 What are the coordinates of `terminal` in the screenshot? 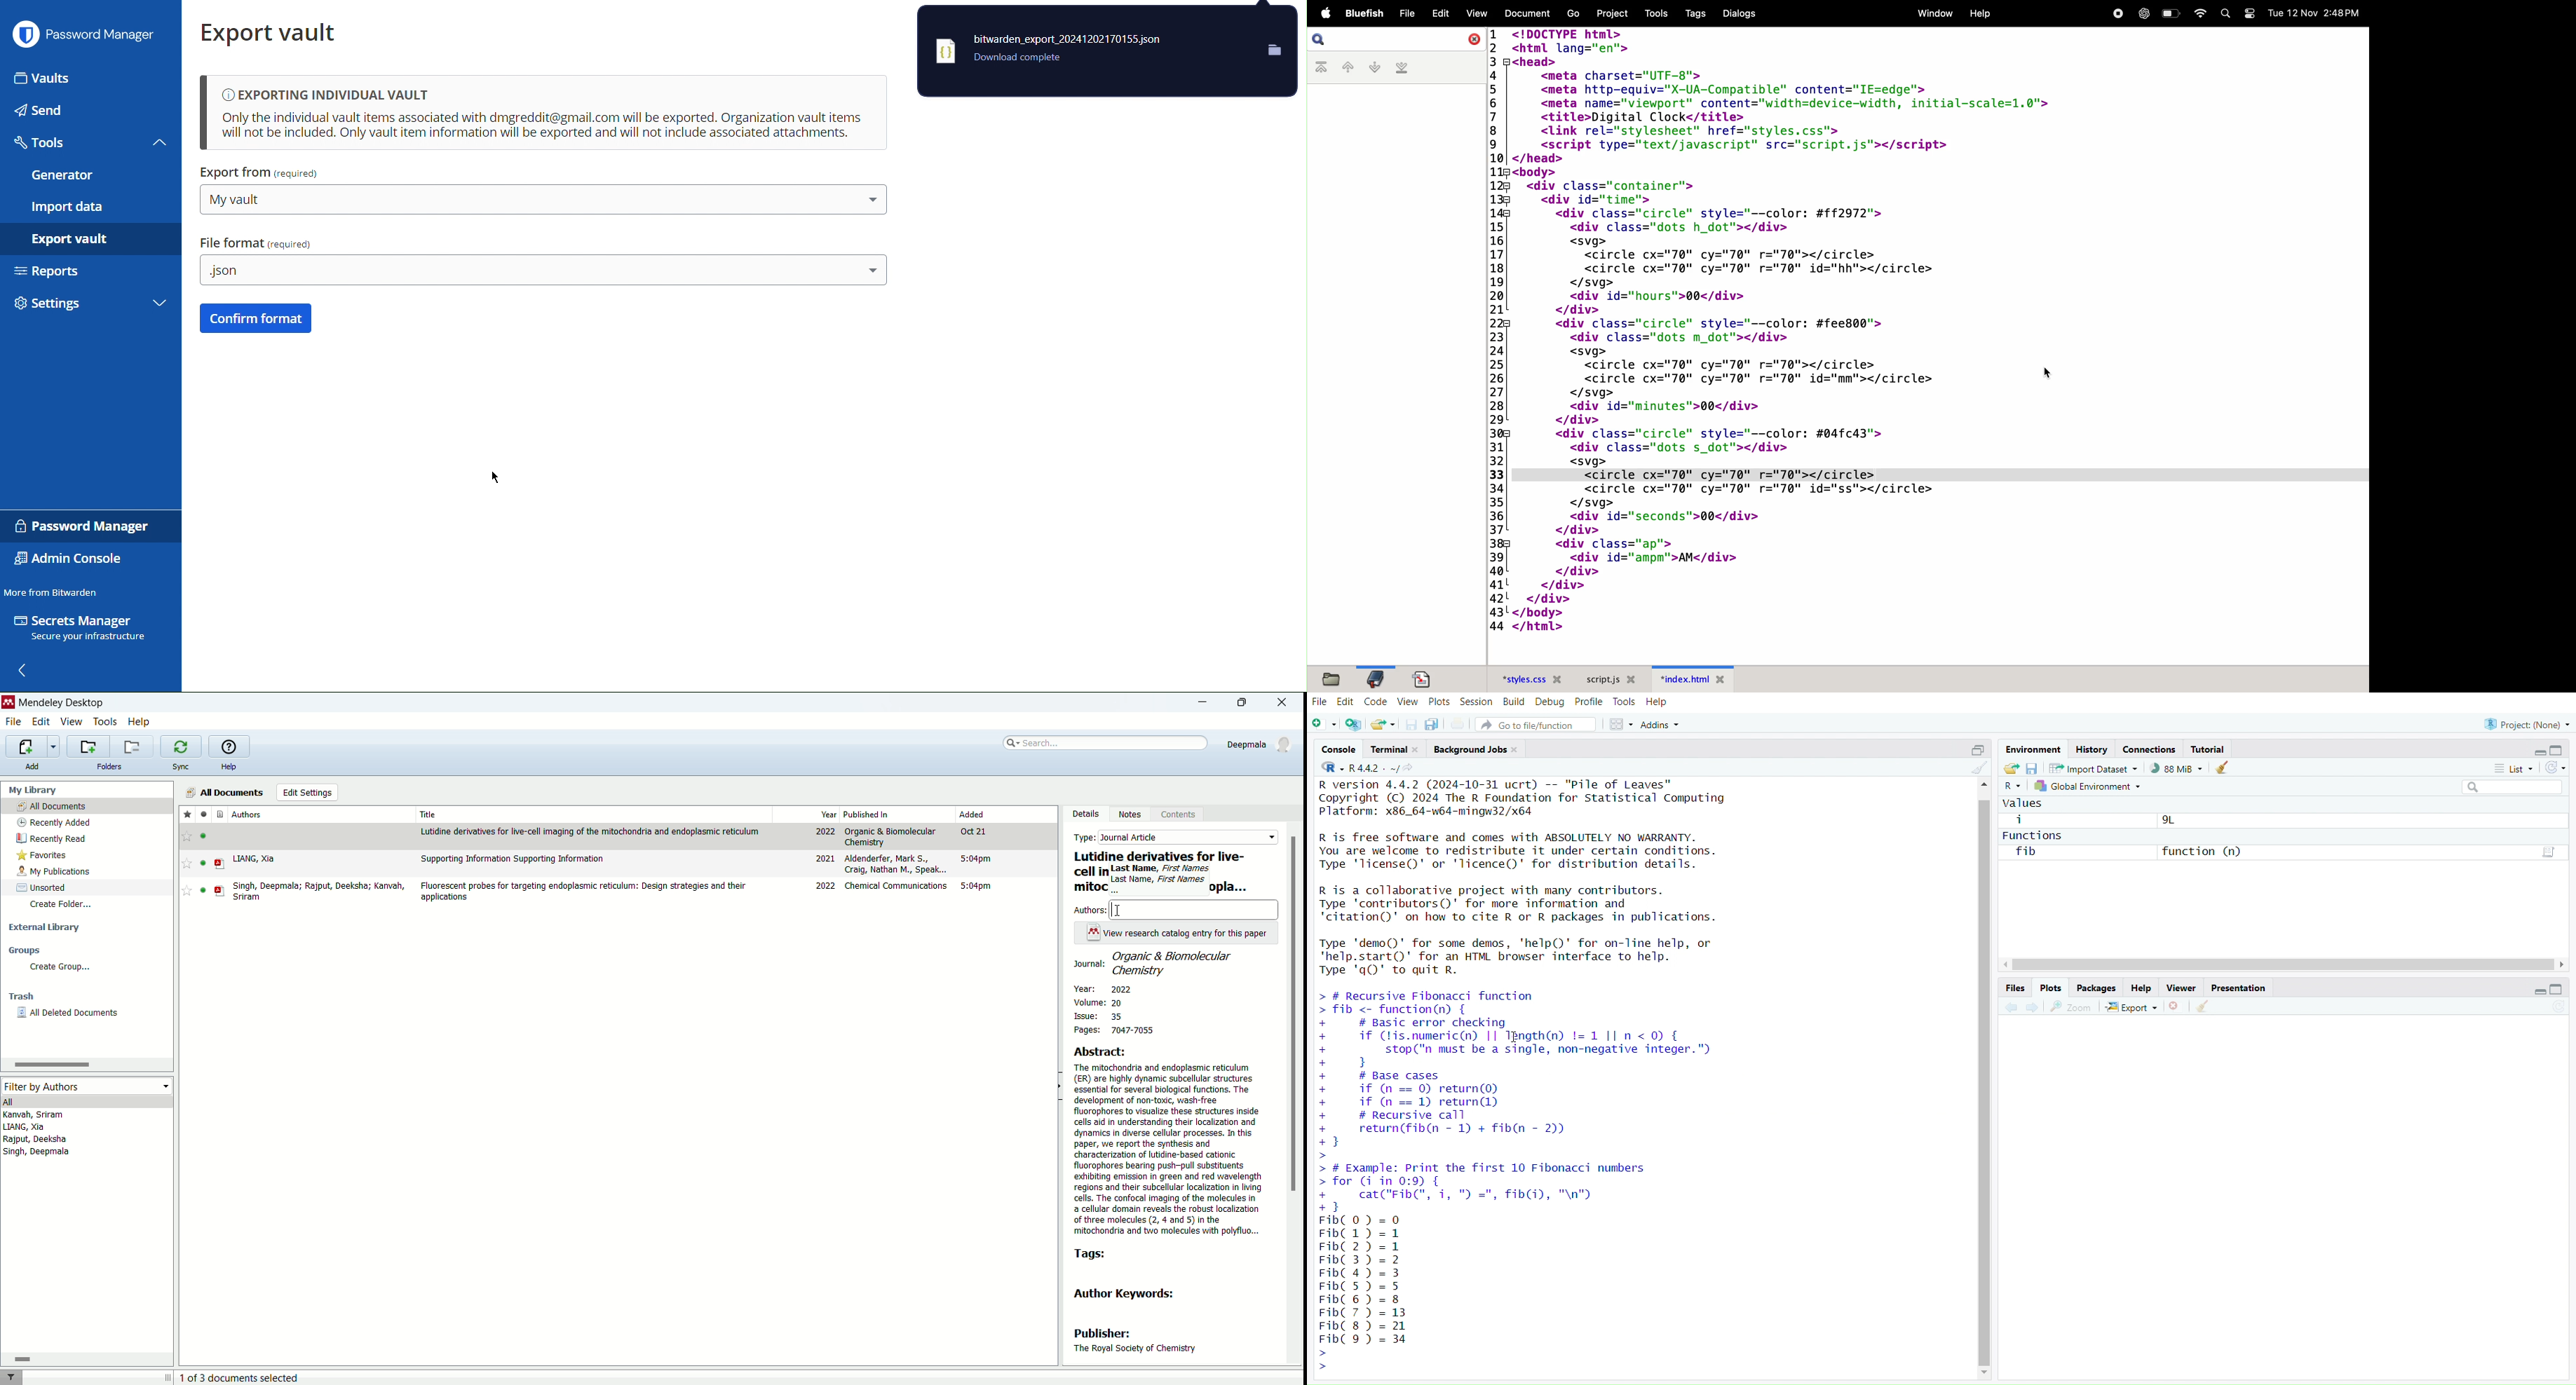 It's located at (1396, 749).